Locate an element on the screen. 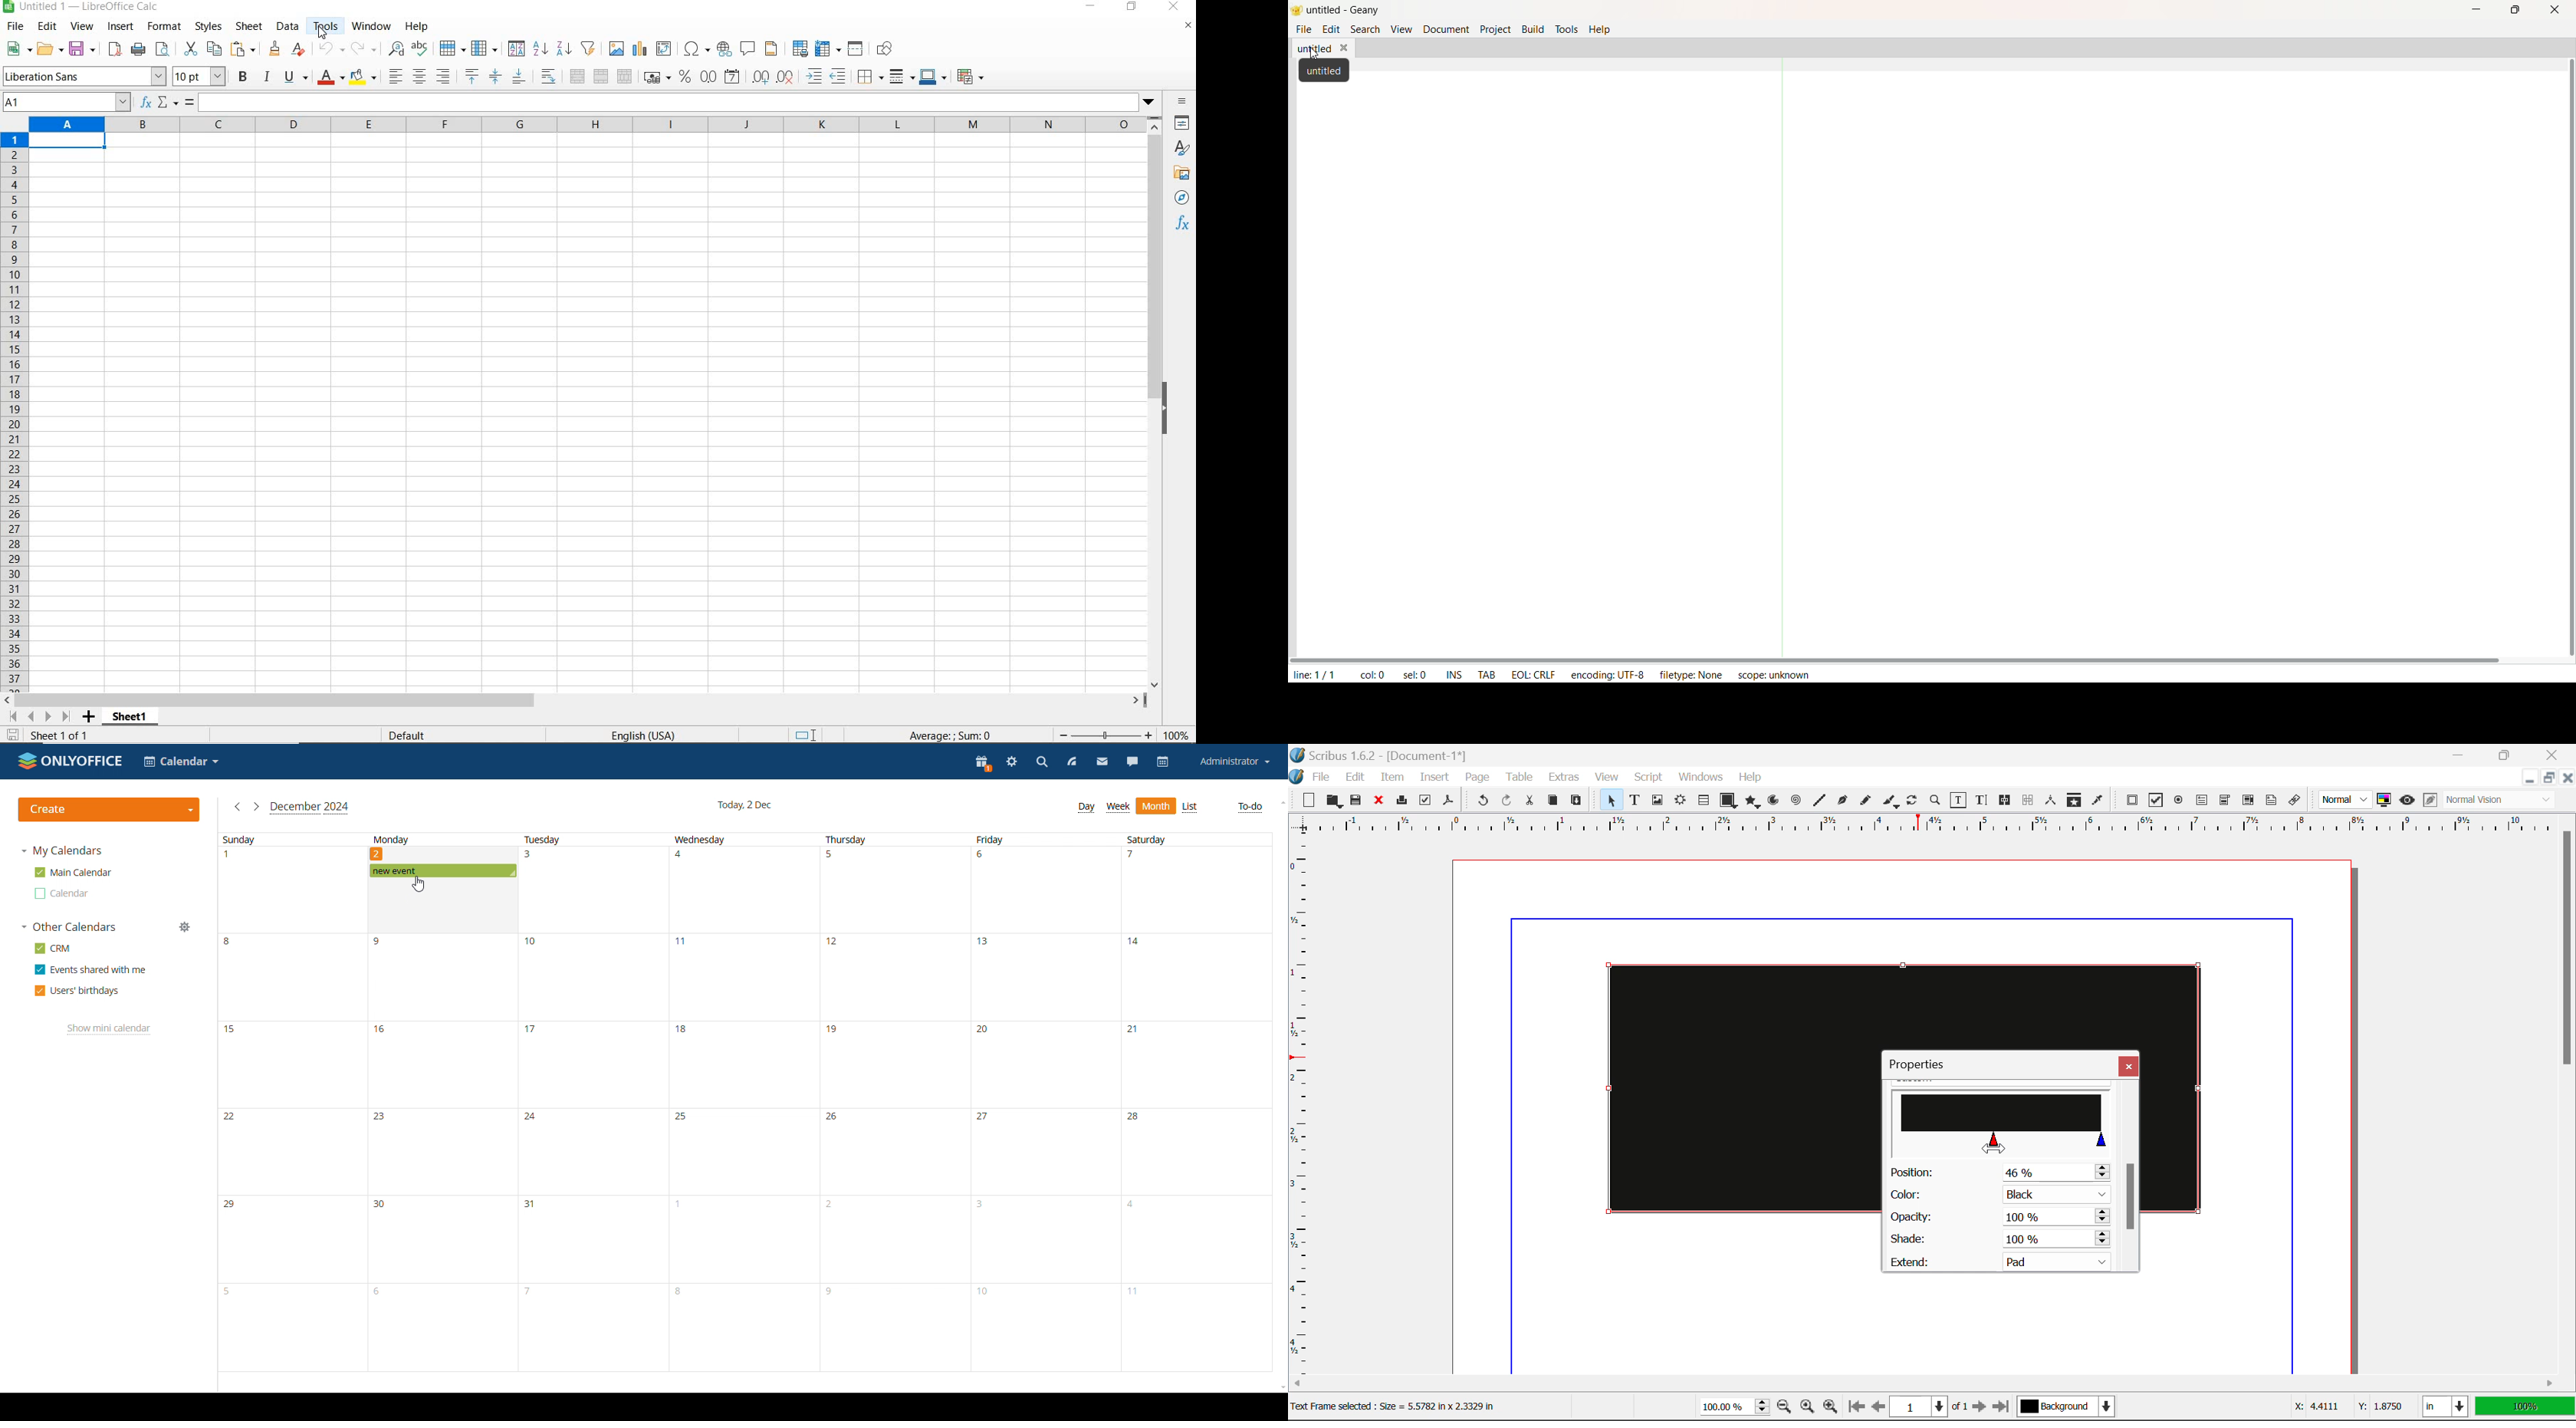  edit is located at coordinates (47, 26).